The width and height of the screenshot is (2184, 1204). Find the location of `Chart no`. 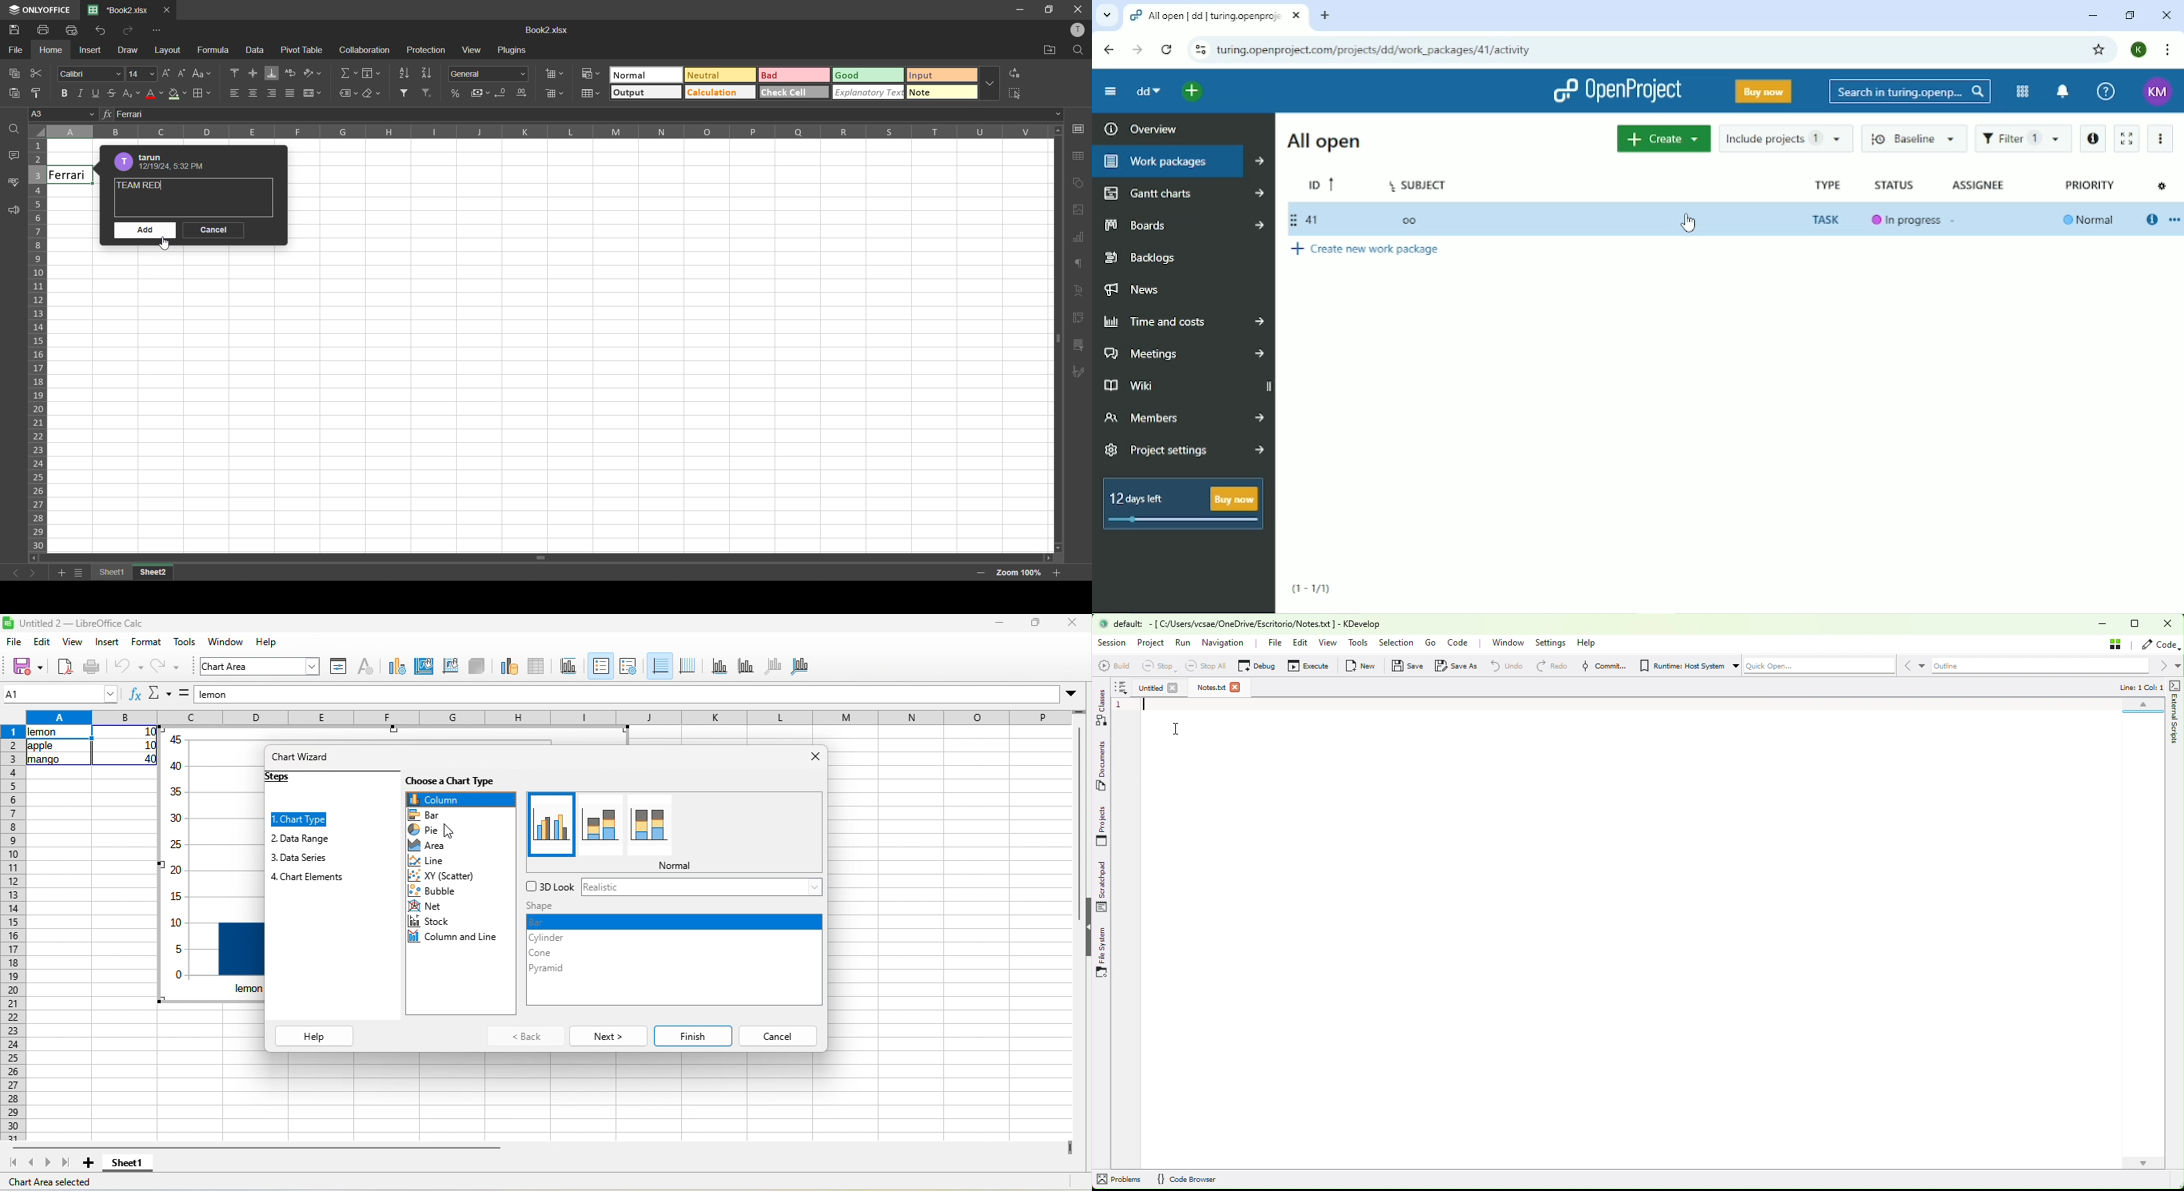

Chart no is located at coordinates (177, 866).